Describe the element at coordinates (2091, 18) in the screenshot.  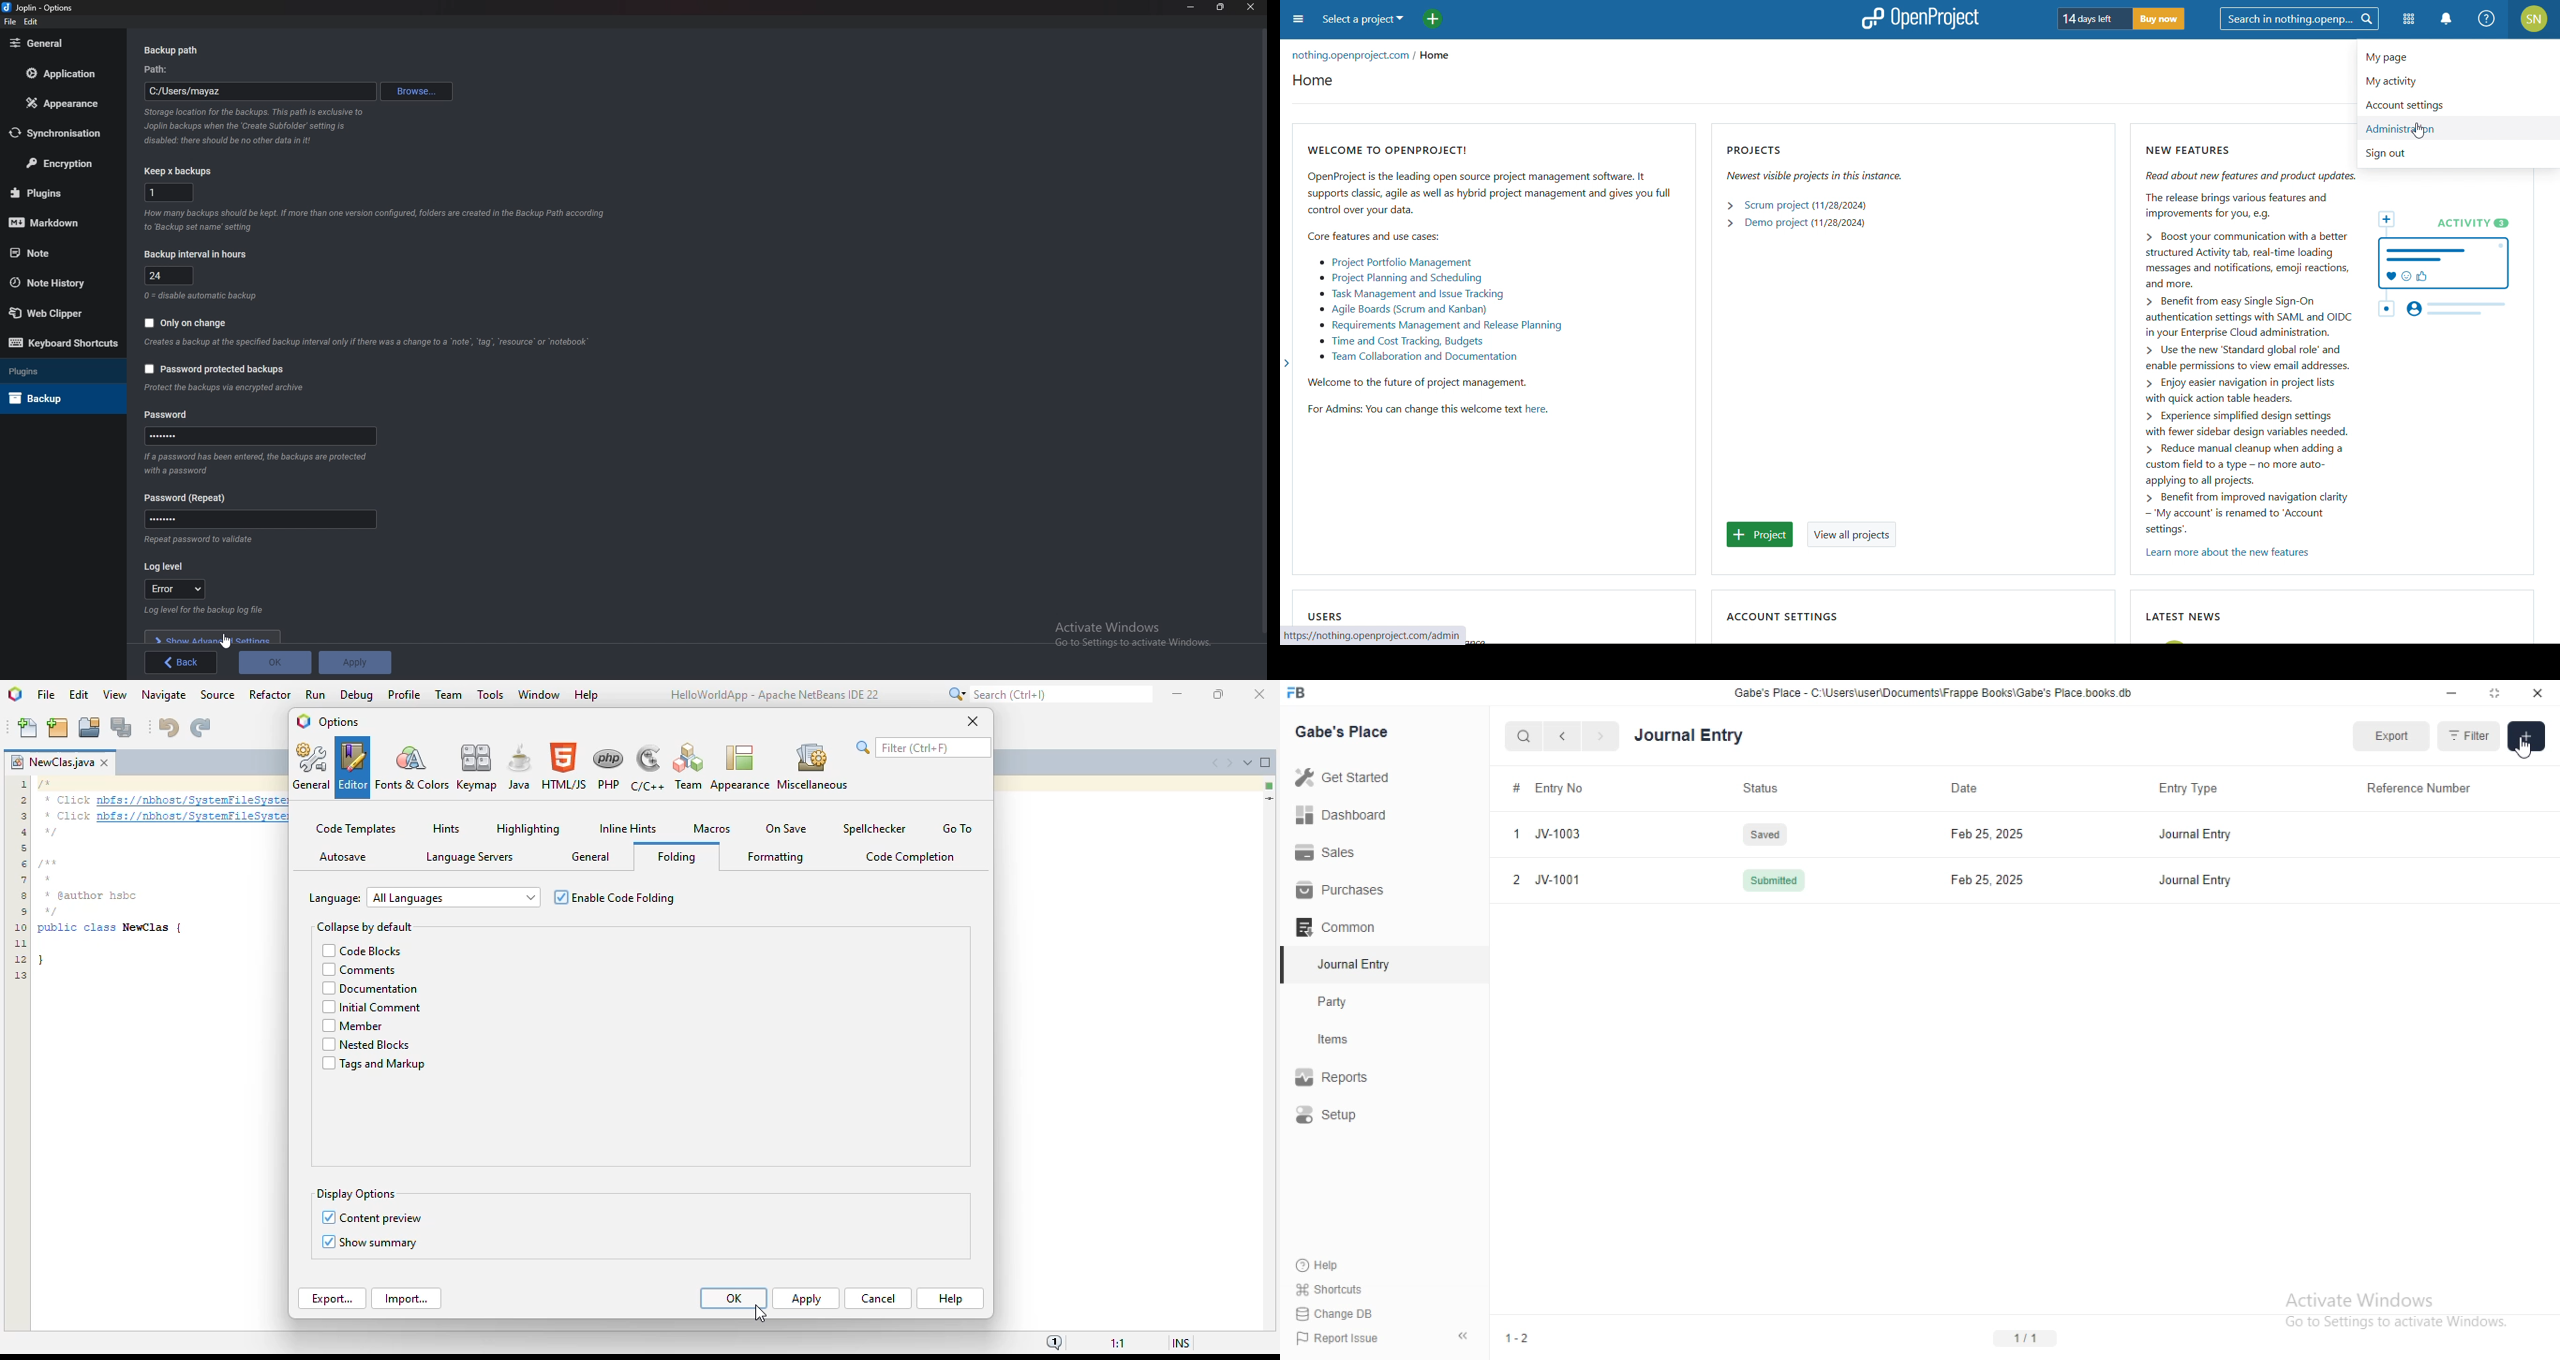
I see `days left of trial` at that location.